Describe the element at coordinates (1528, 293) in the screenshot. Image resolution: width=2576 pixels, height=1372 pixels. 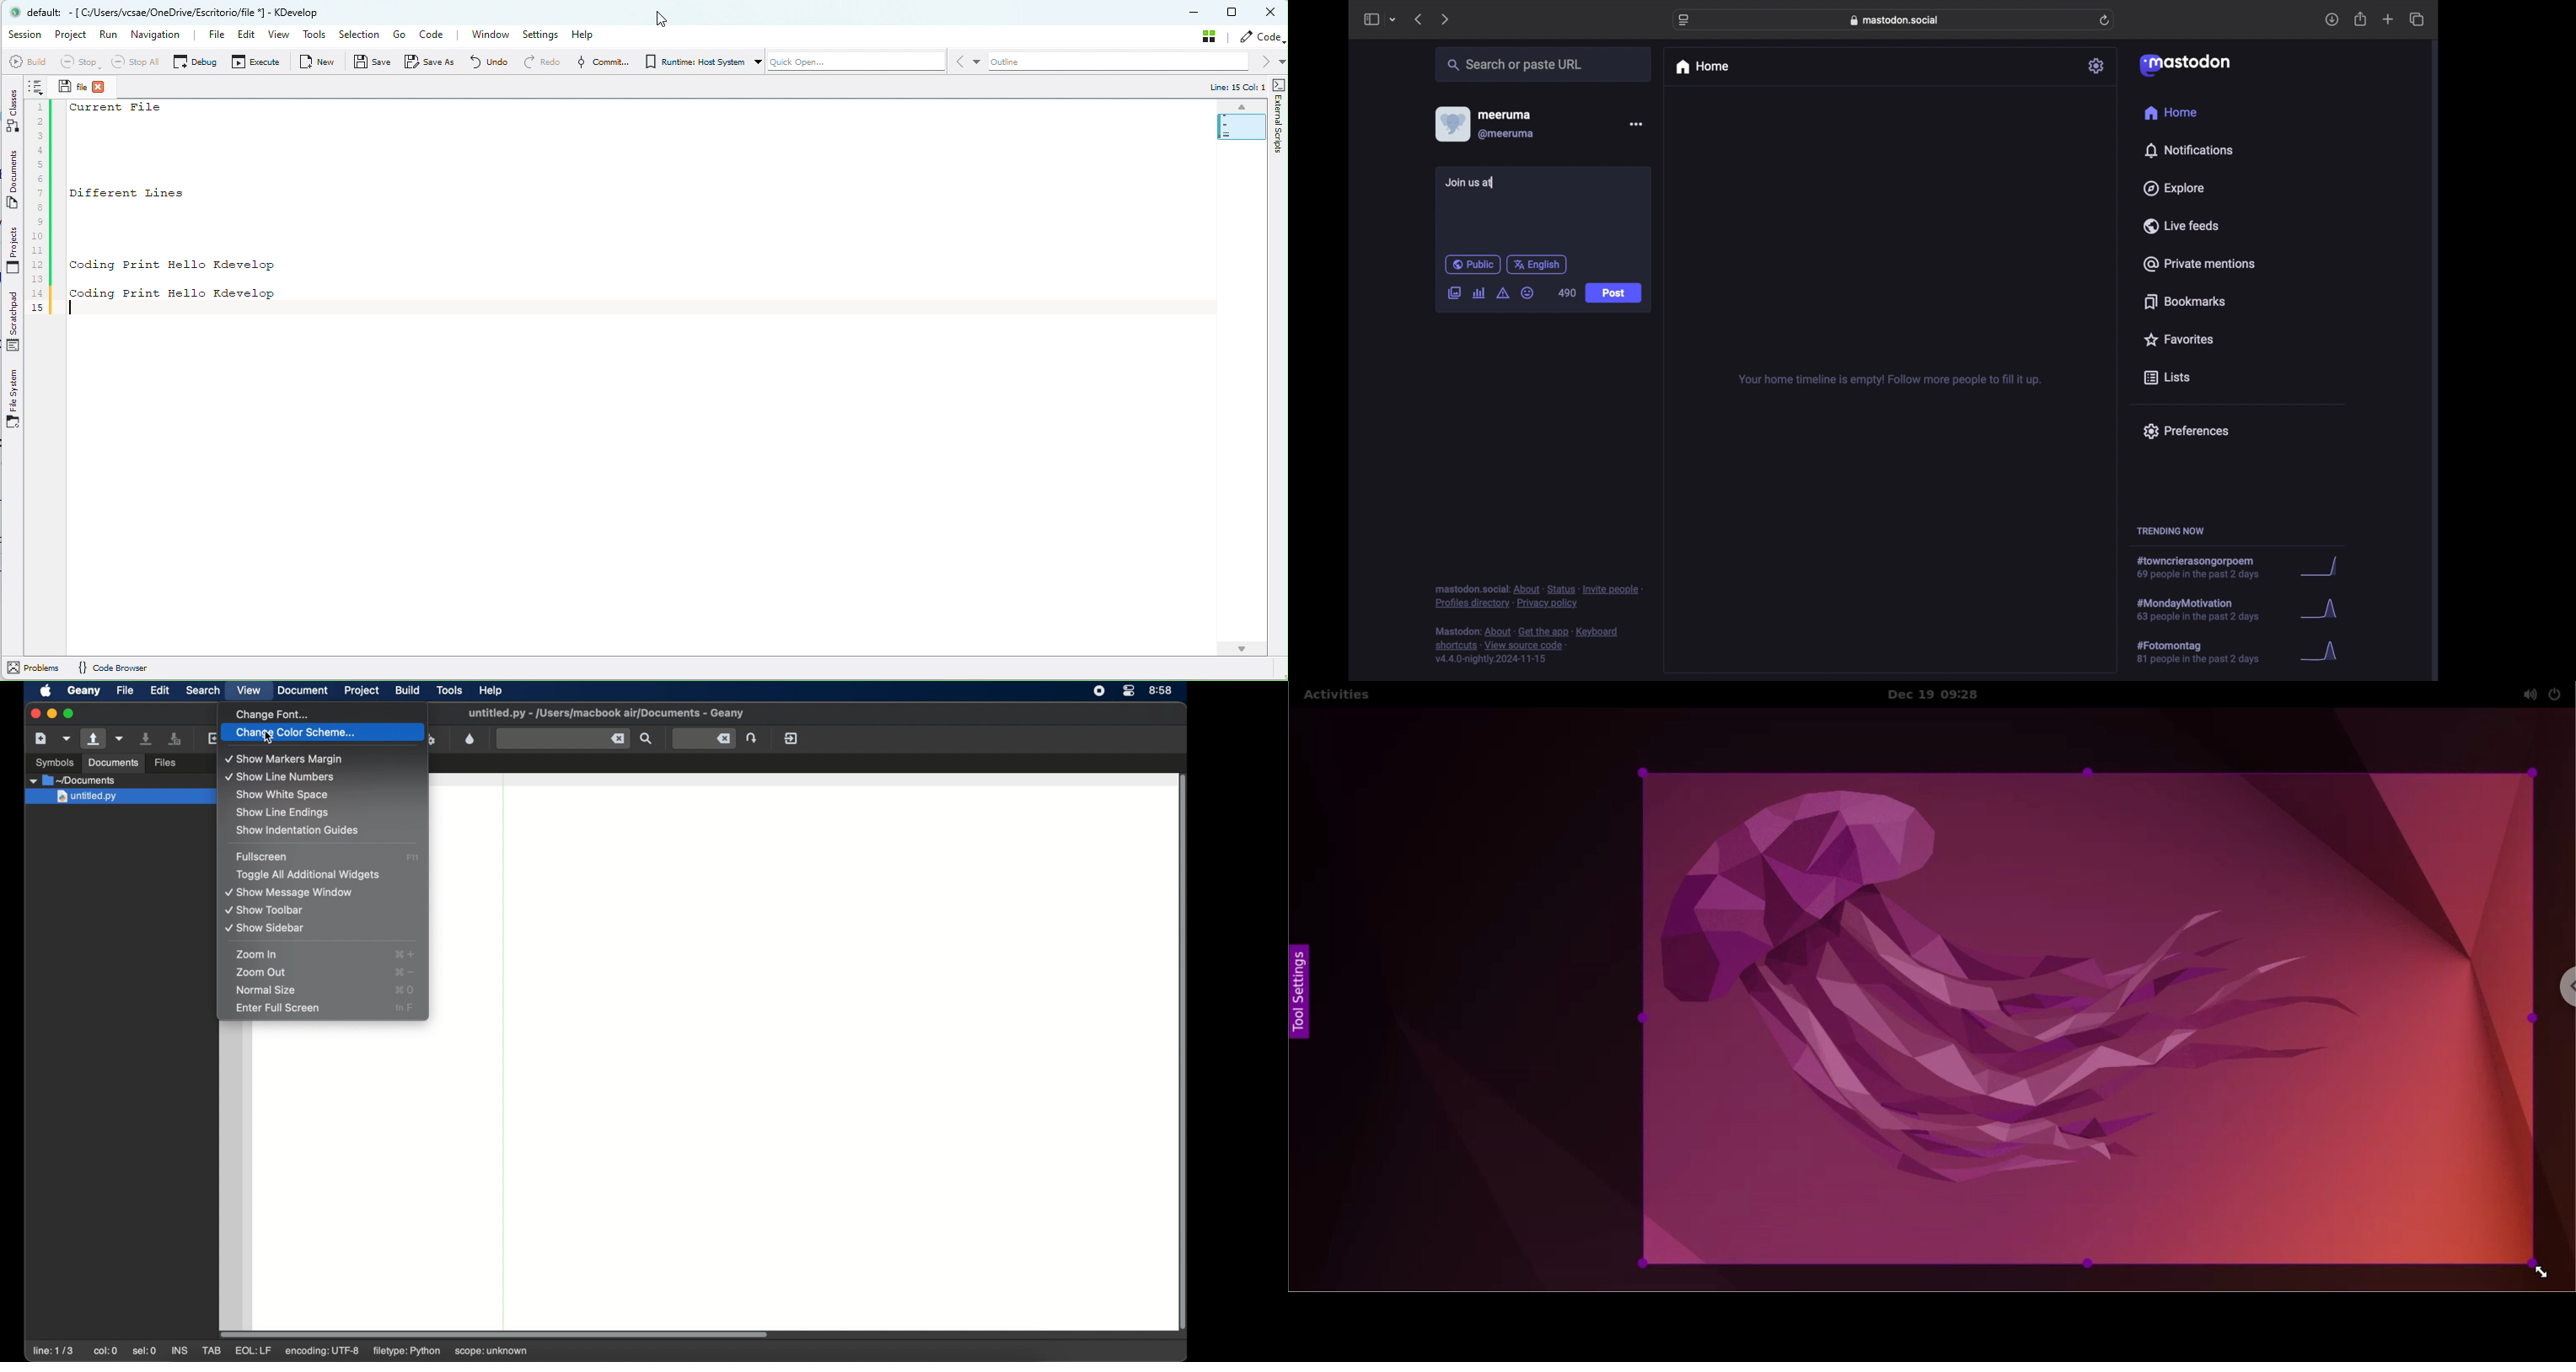
I see `emoji` at that location.